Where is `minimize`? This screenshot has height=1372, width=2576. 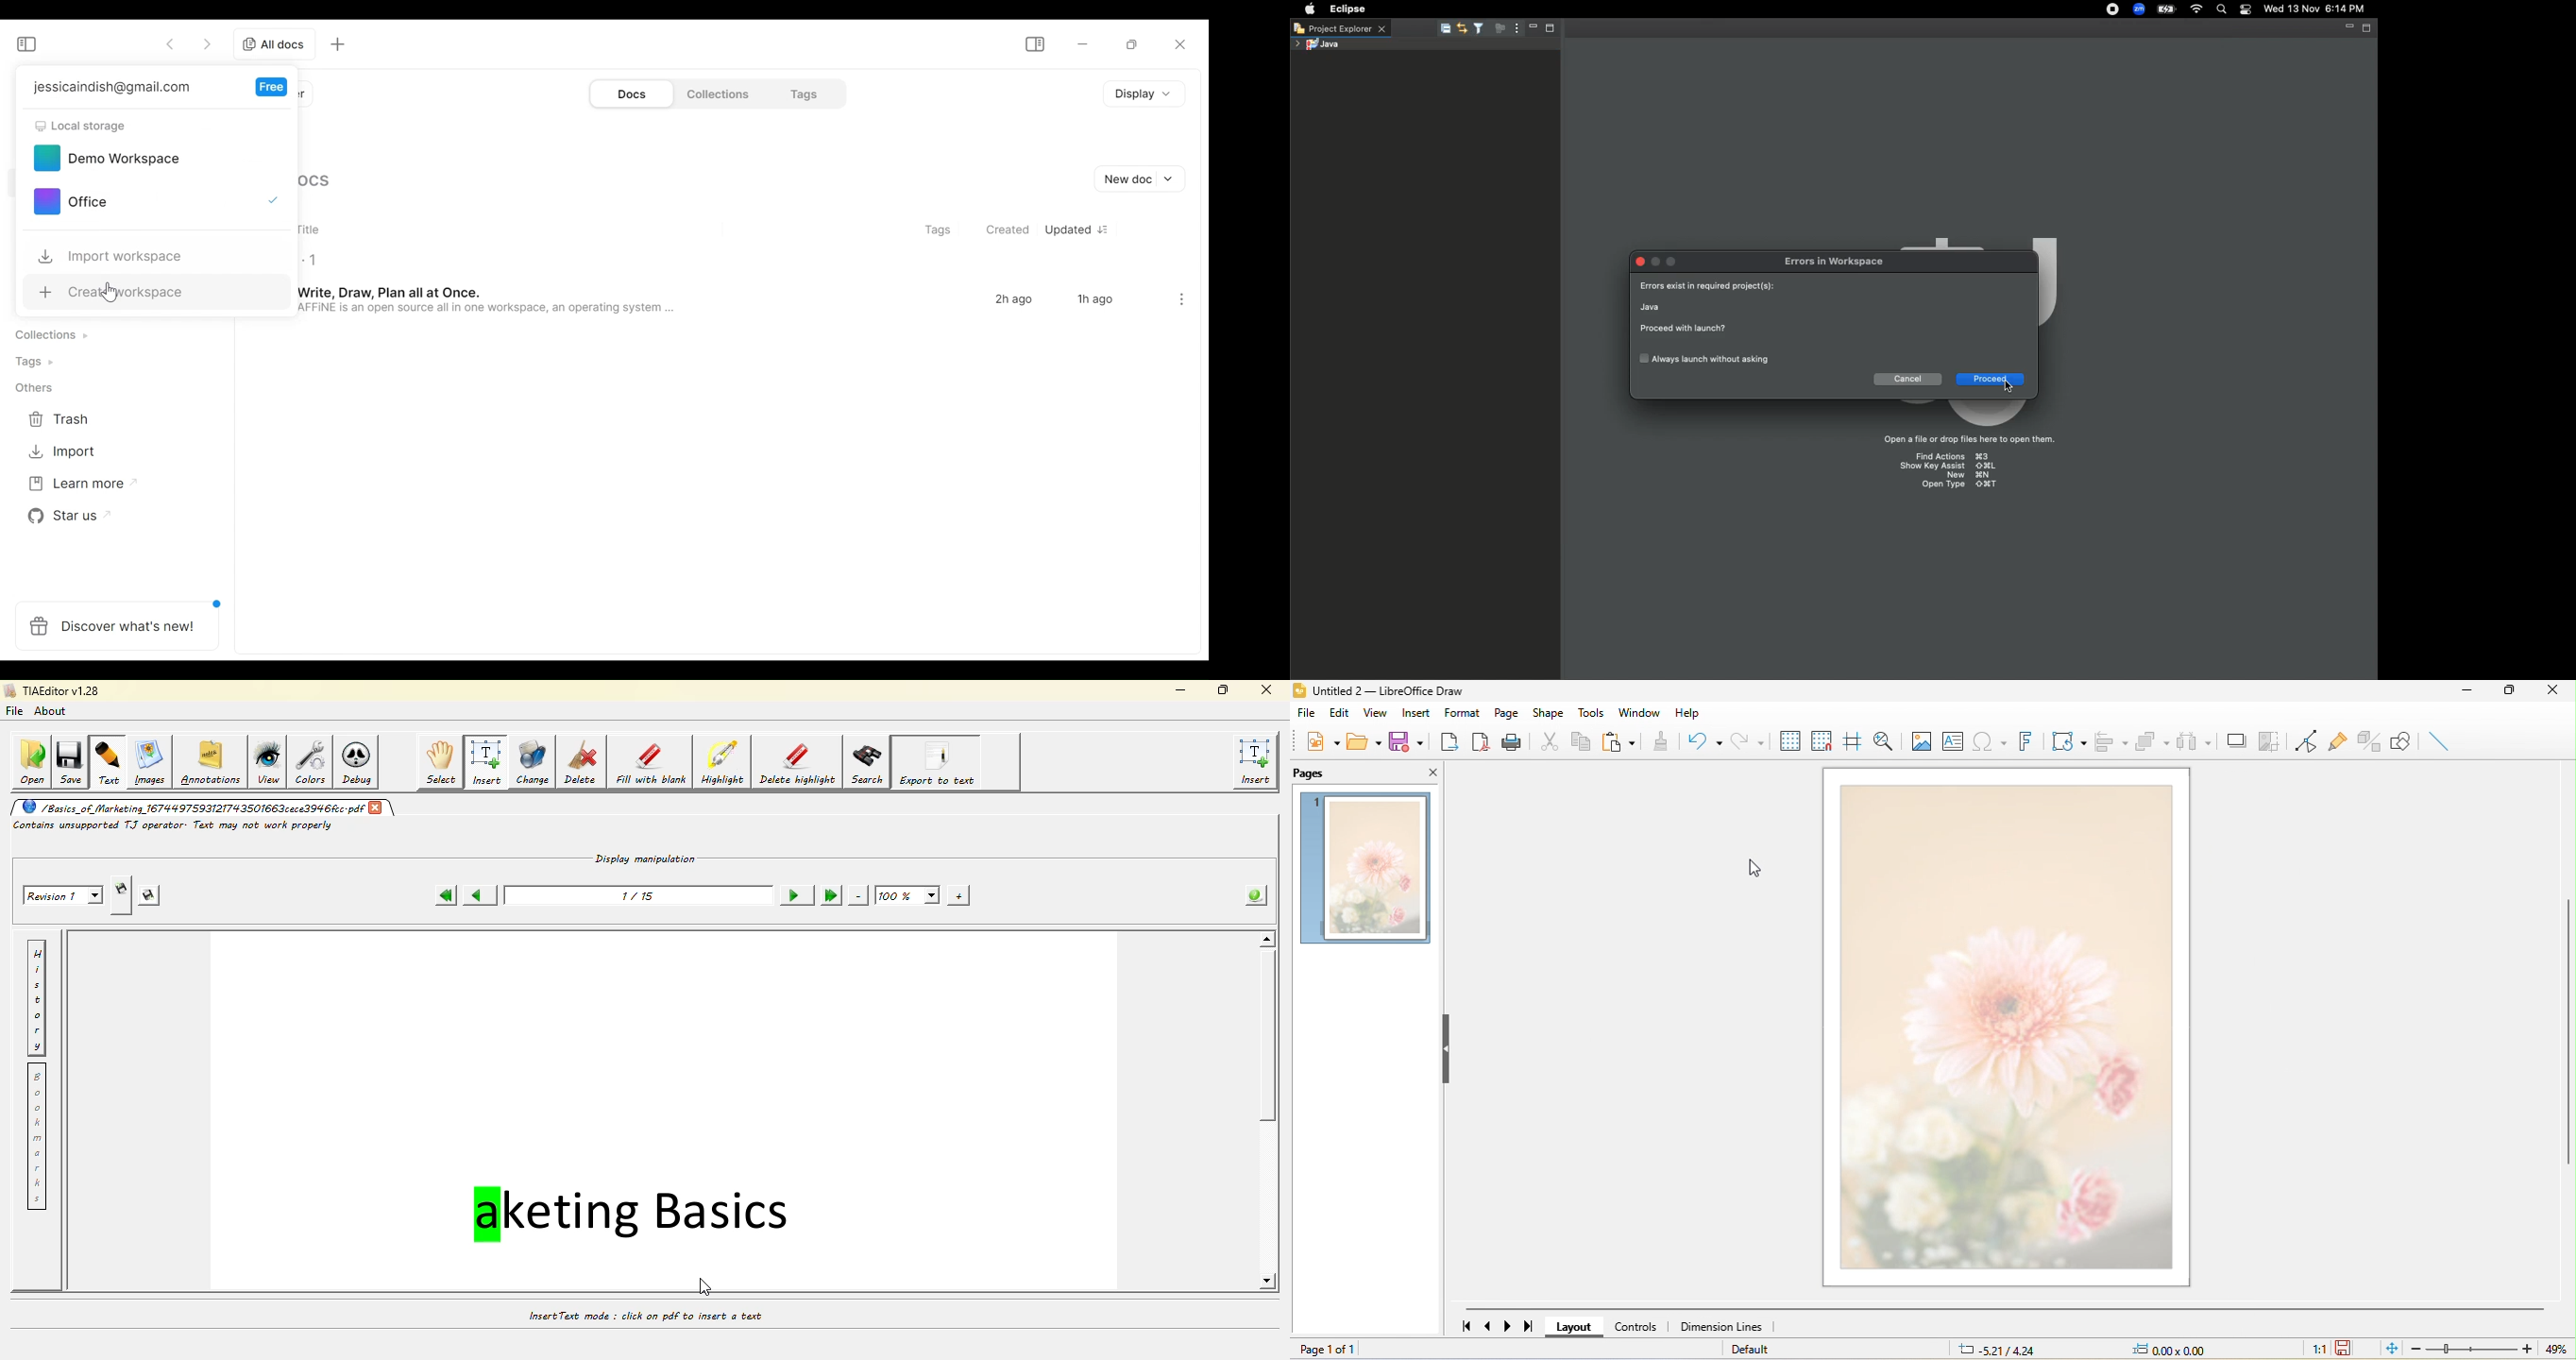
minimize is located at coordinates (2350, 29).